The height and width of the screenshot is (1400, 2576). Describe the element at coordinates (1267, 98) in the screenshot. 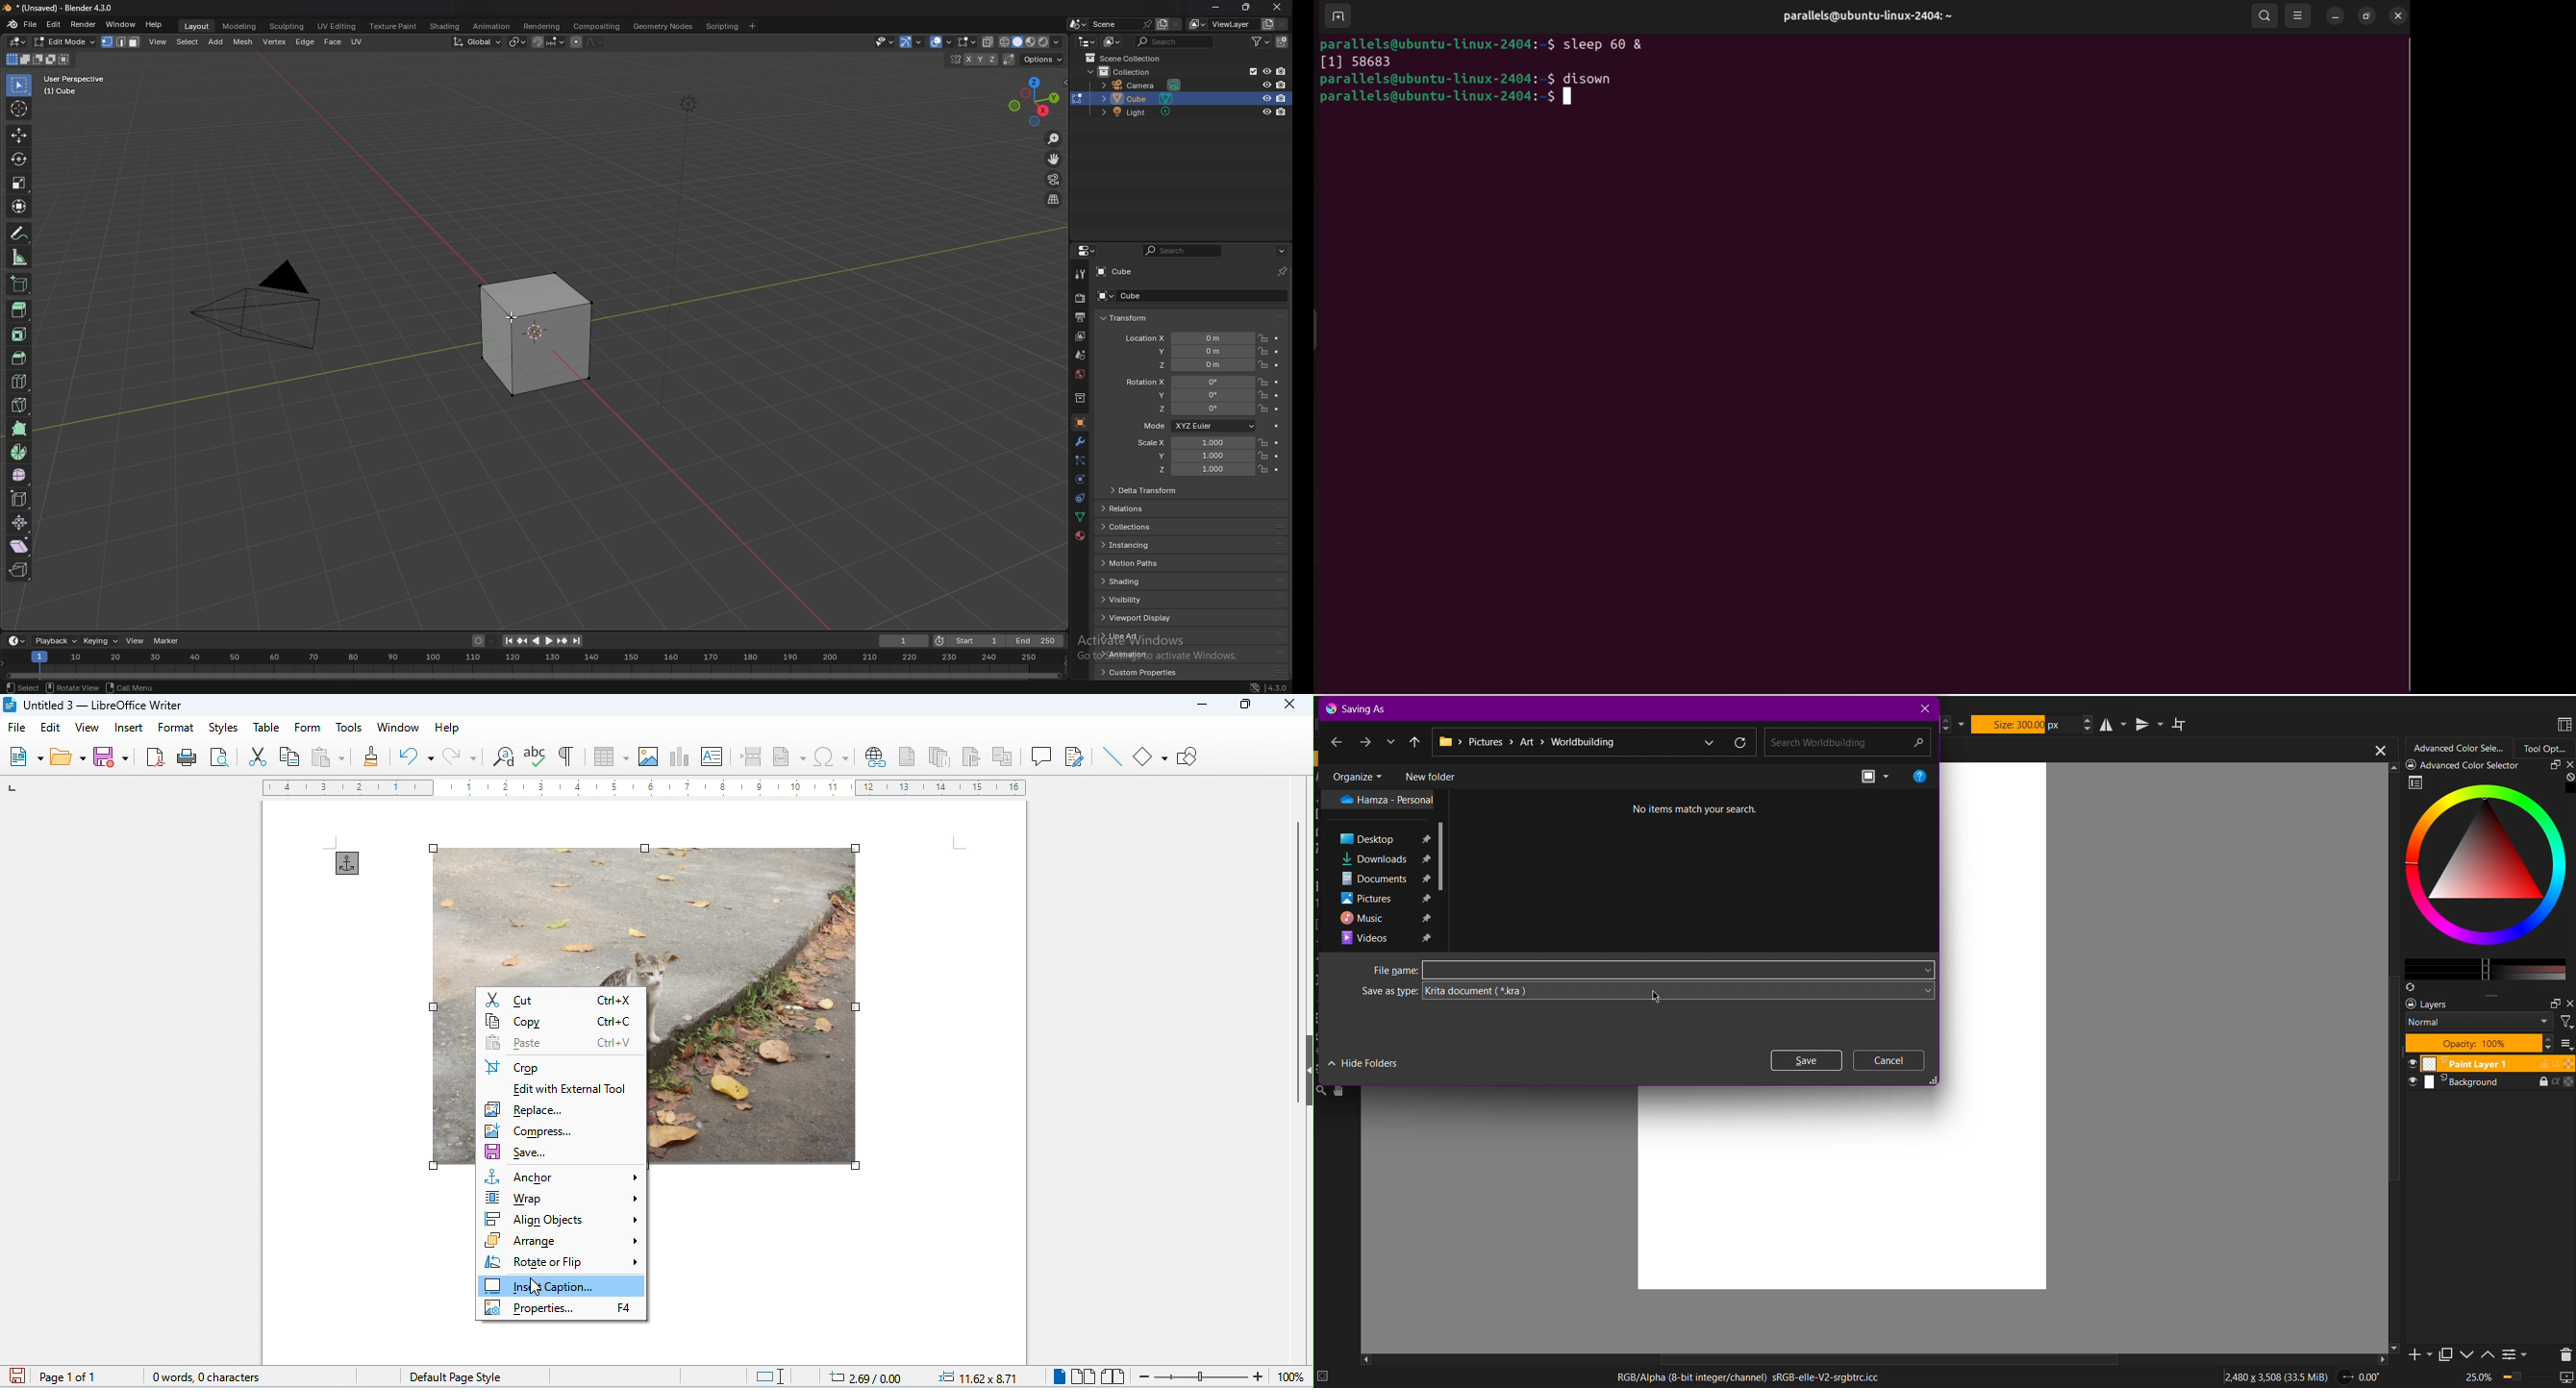

I see `hide in viewport` at that location.